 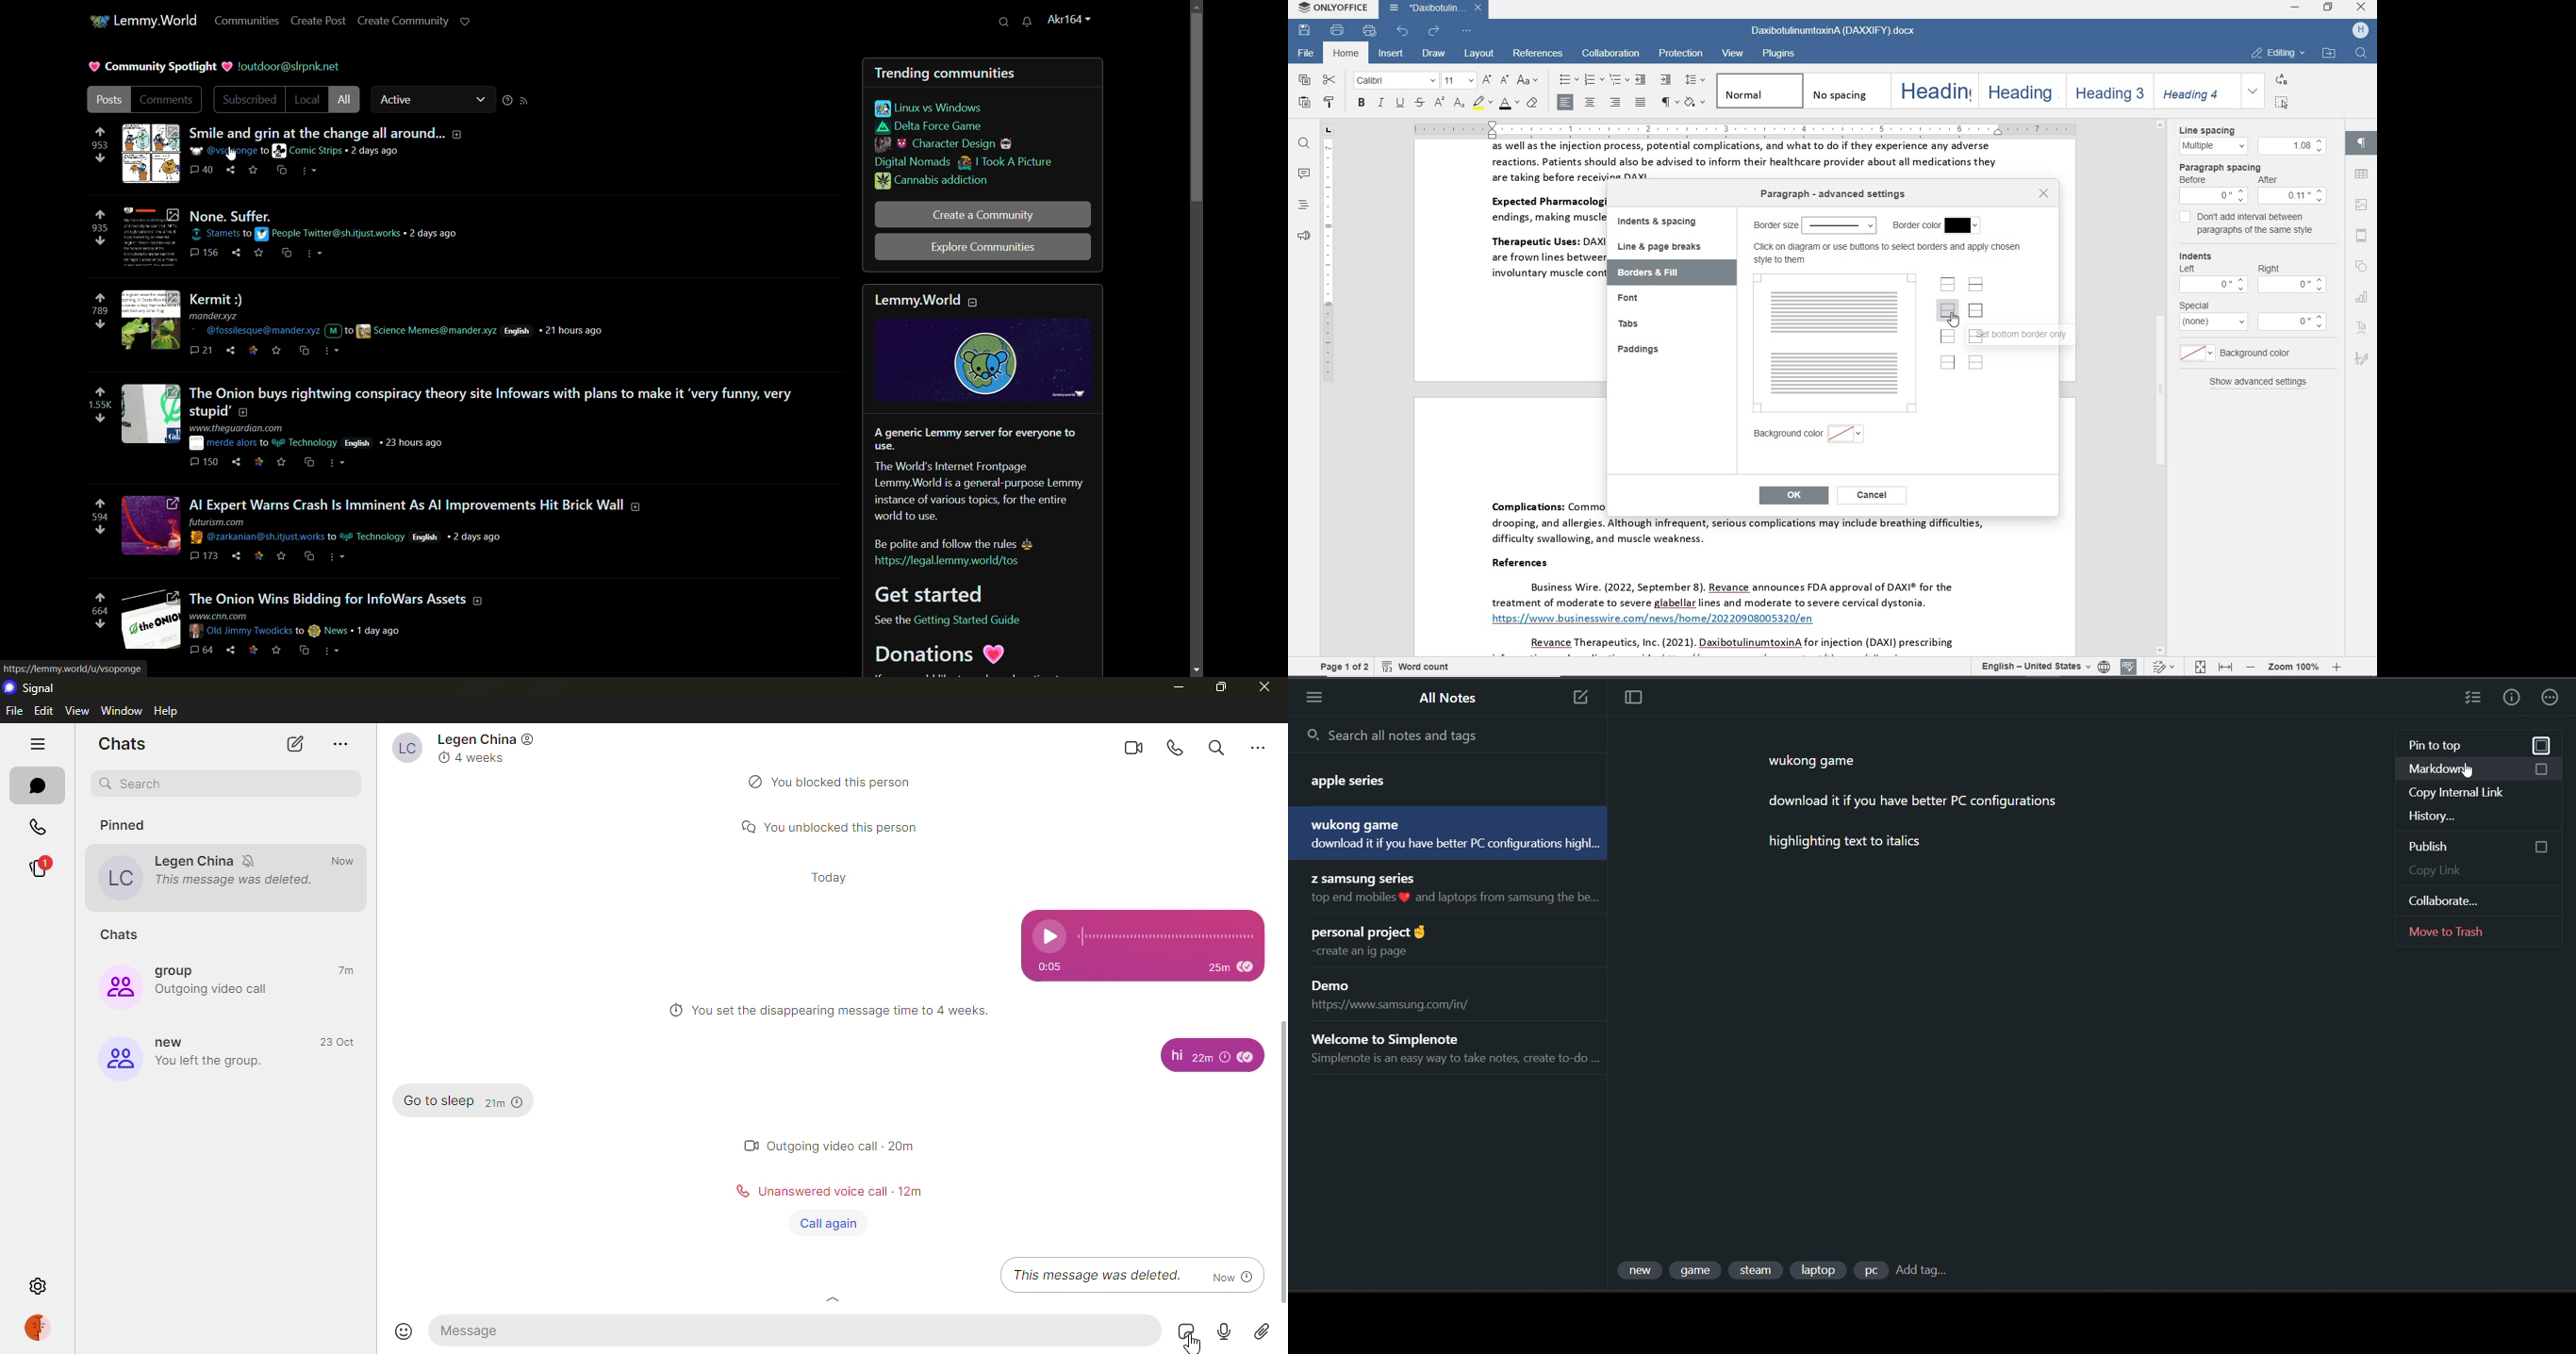 What do you see at coordinates (1977, 335) in the screenshot?
I see `set outer borders and inner lines` at bounding box center [1977, 335].